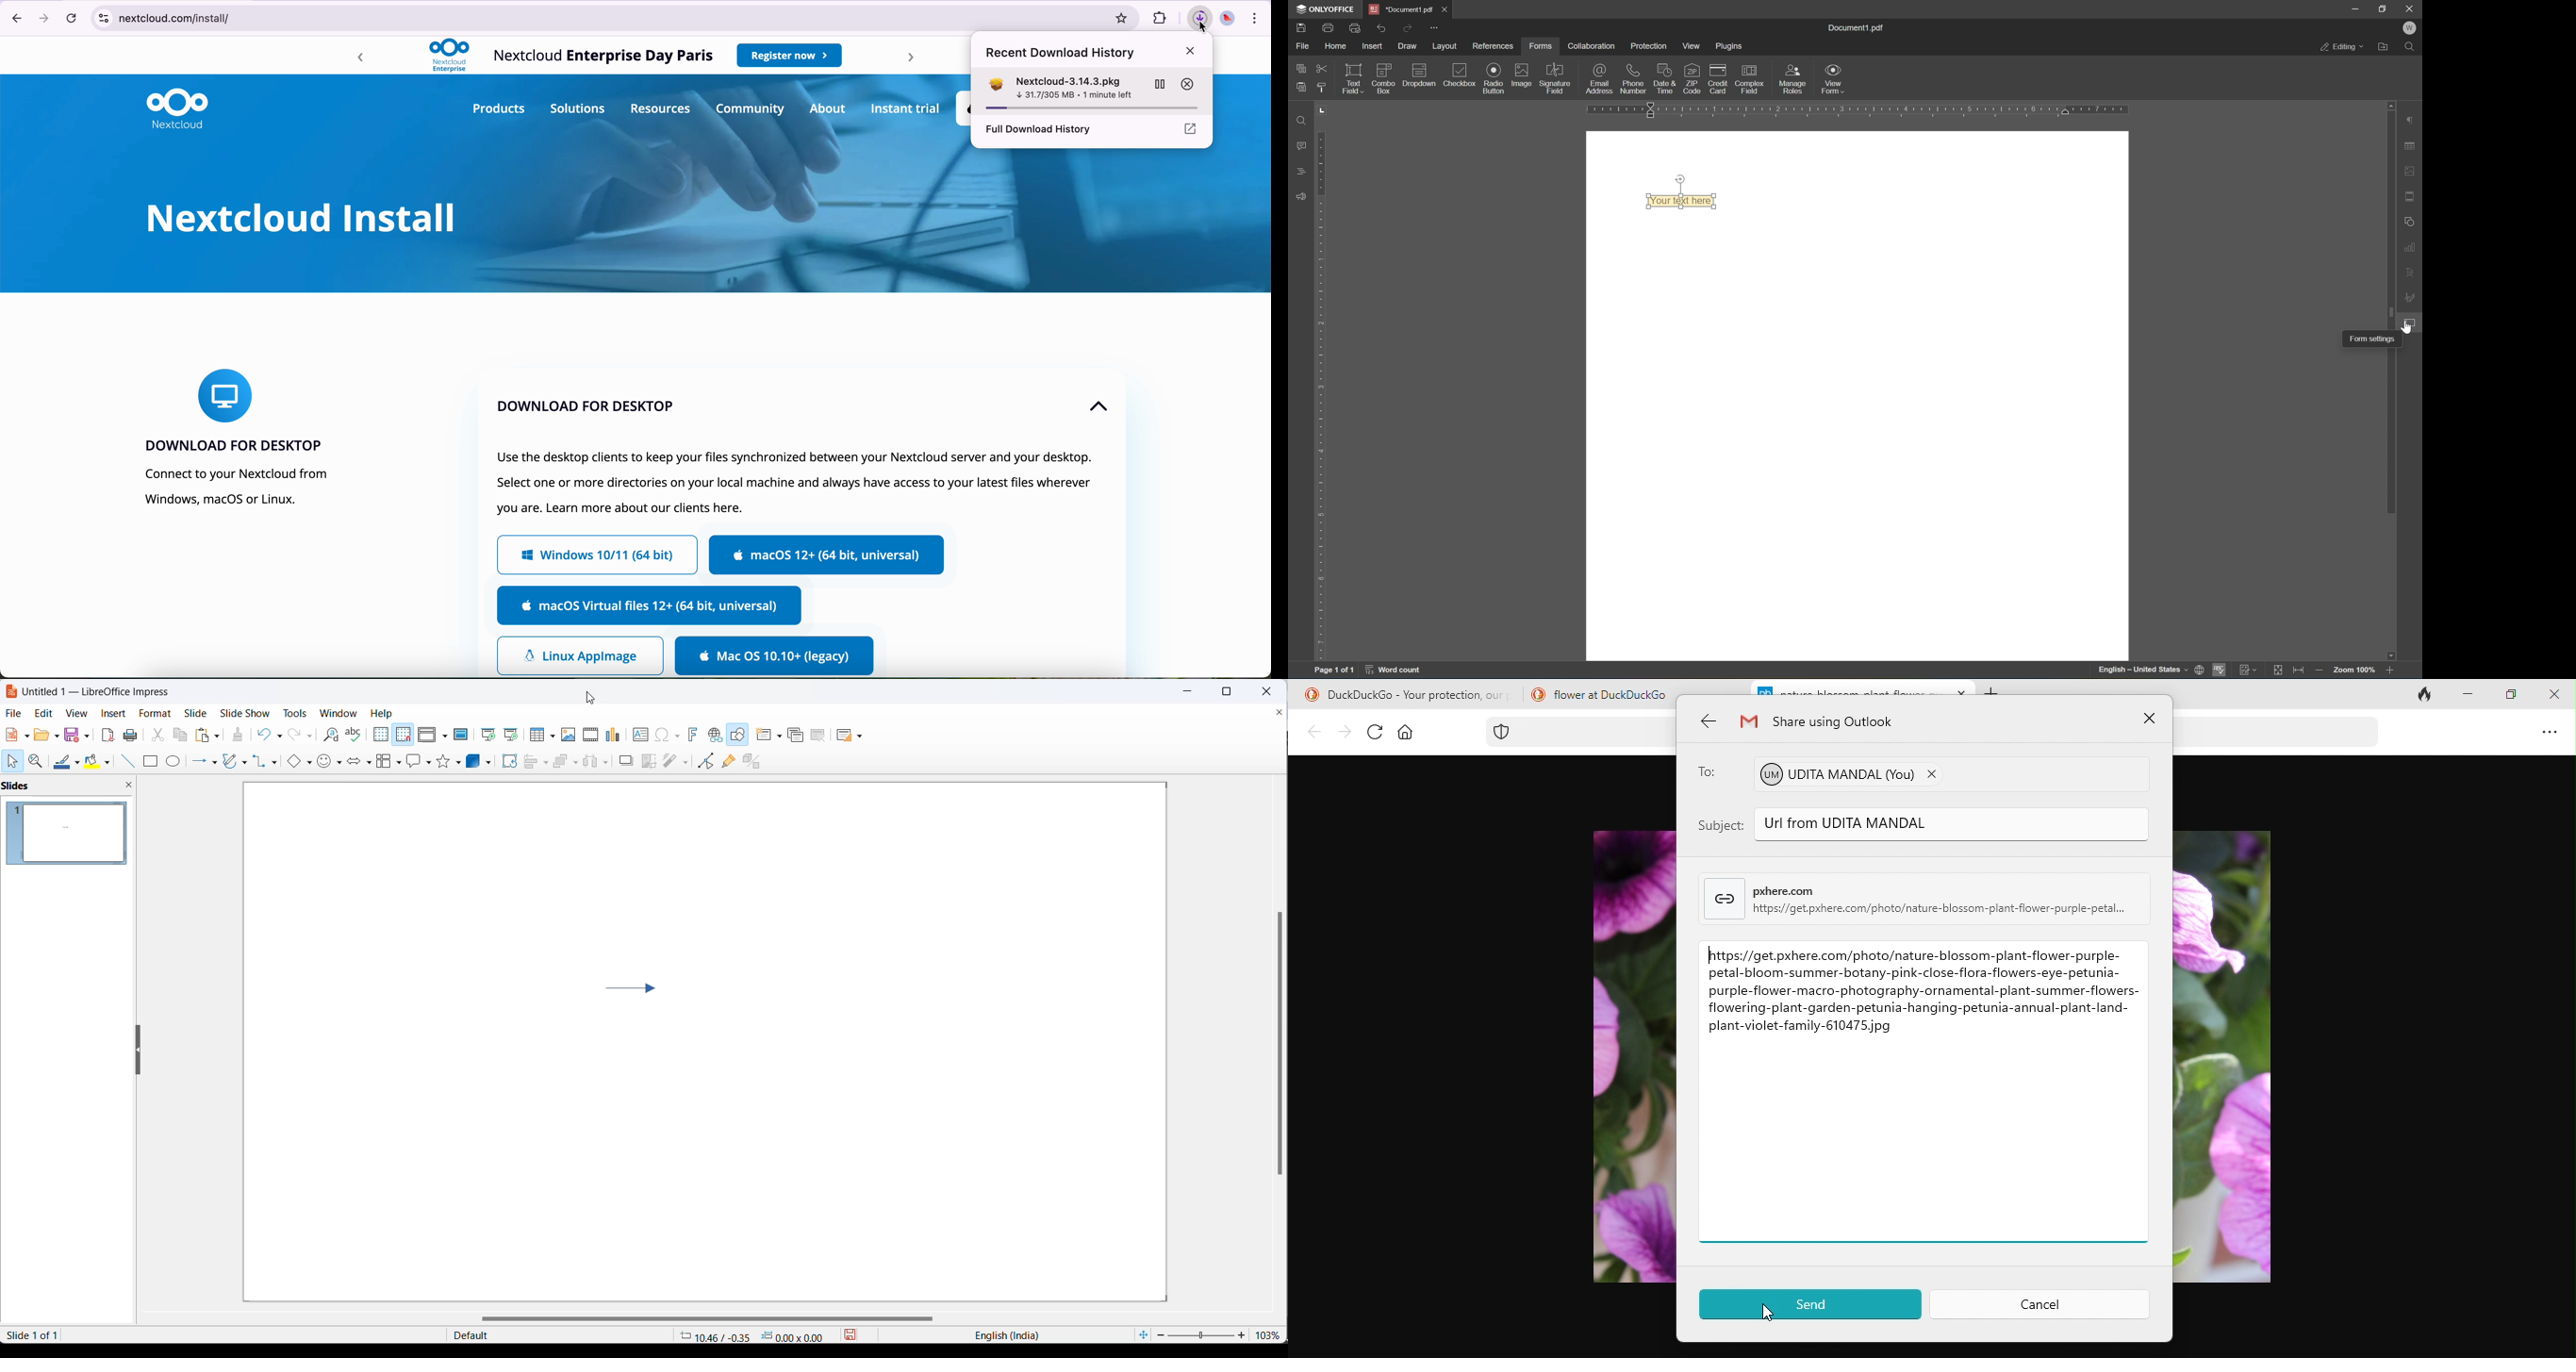 The width and height of the screenshot is (2576, 1372). I want to click on icon, so click(226, 392).